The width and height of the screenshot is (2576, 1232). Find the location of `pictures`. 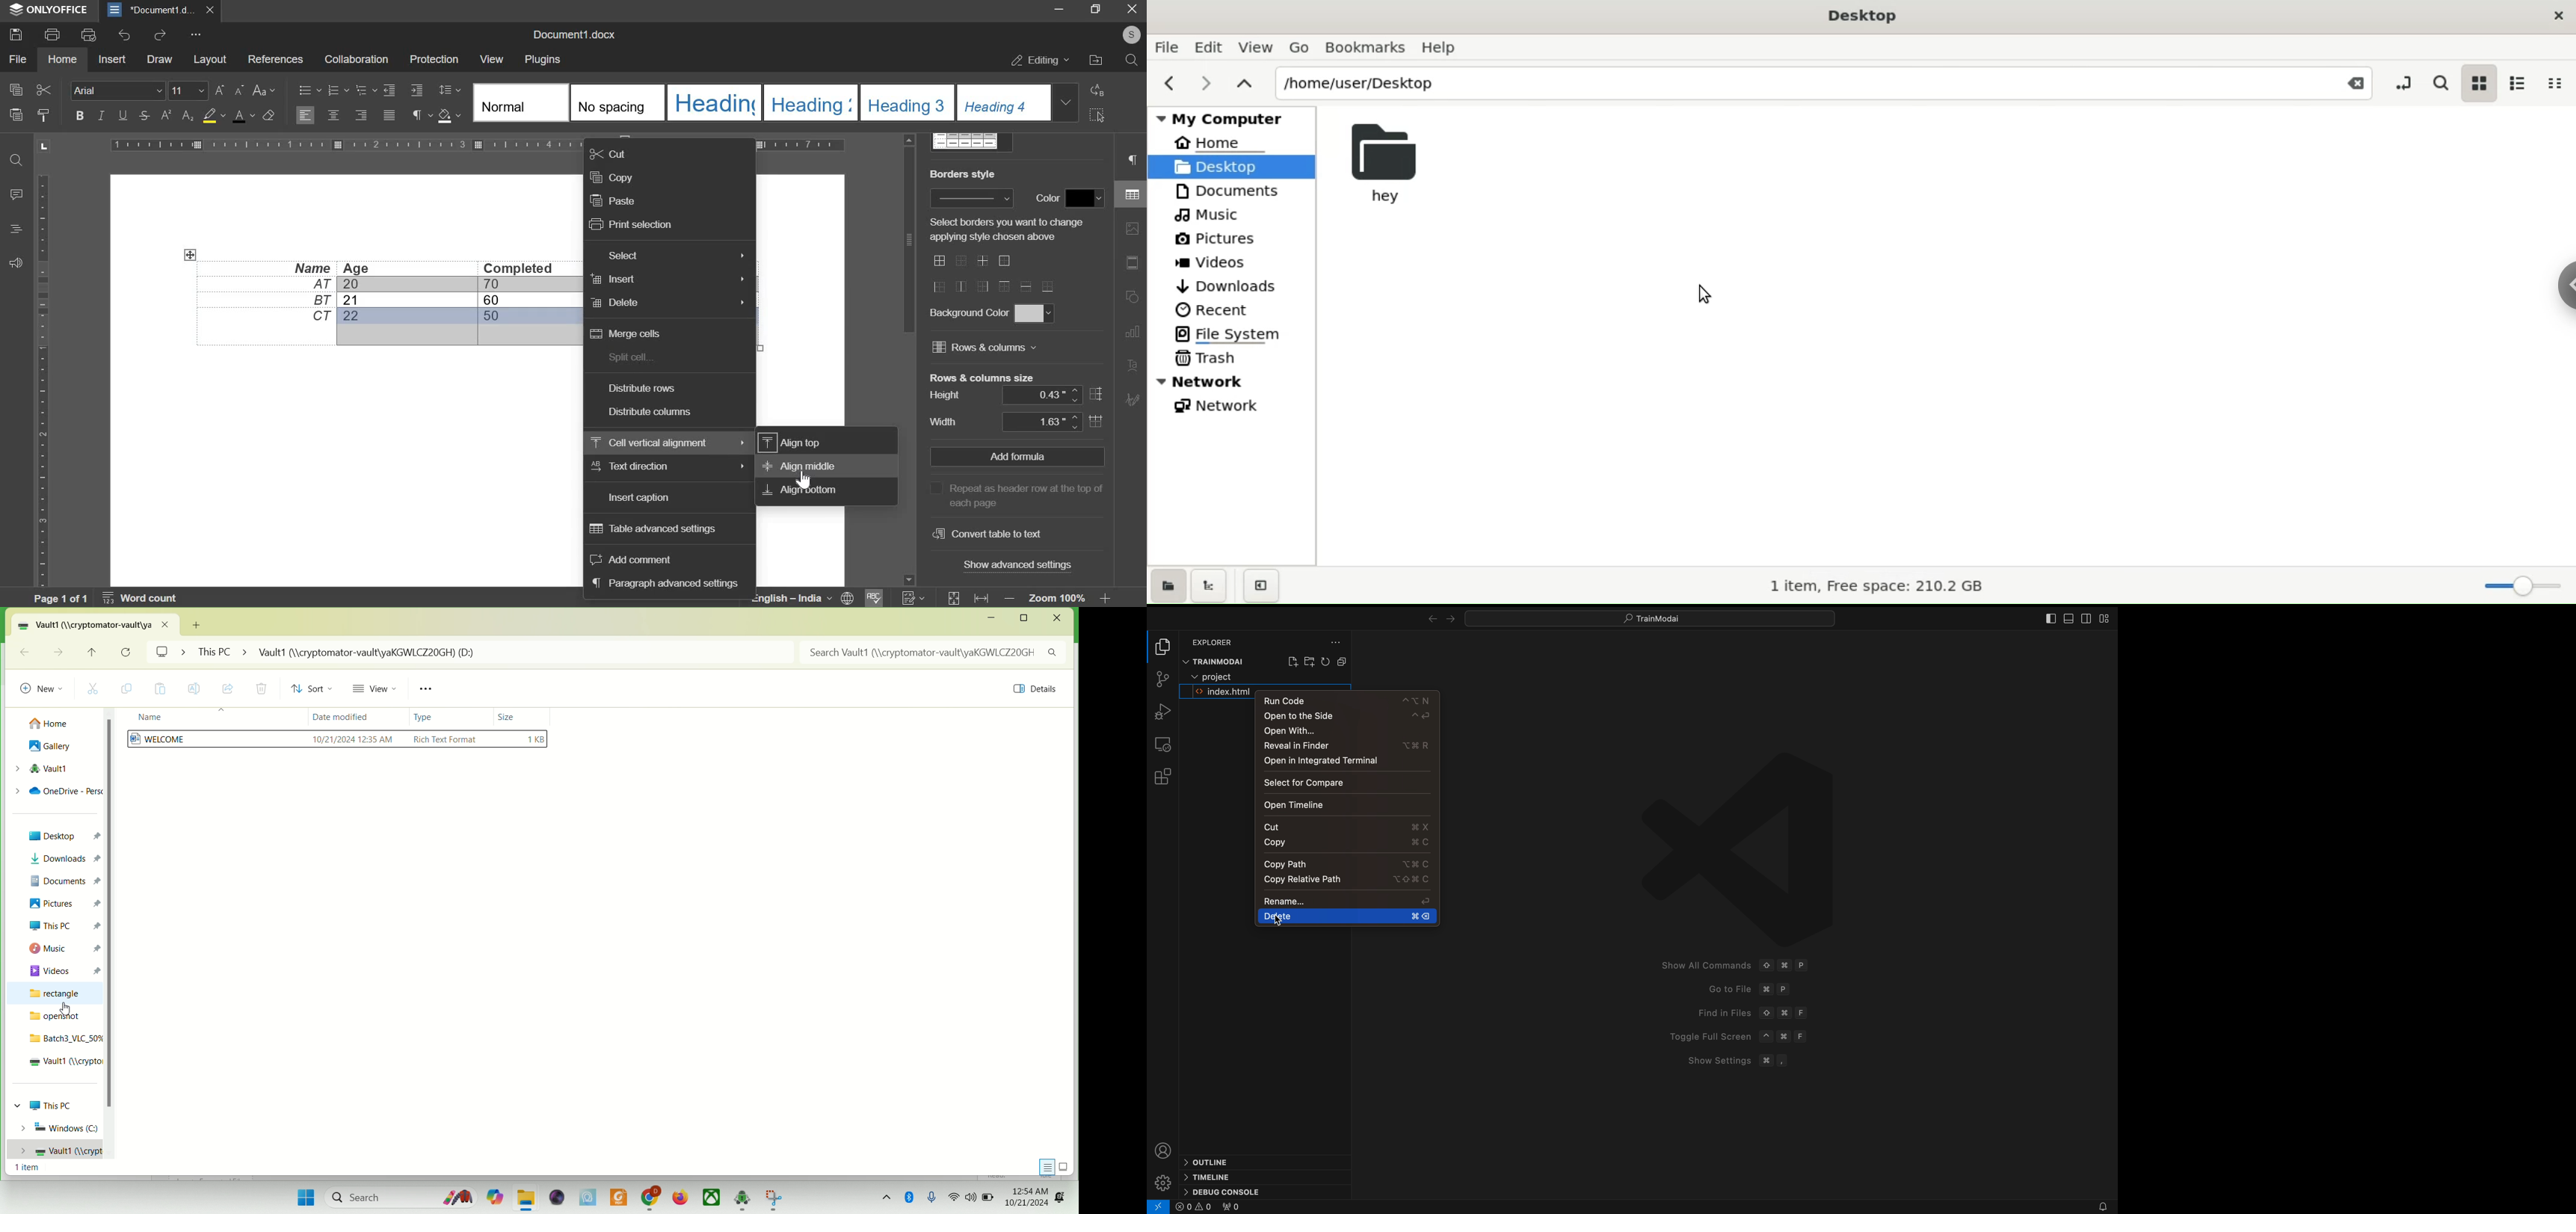

pictures is located at coordinates (64, 904).